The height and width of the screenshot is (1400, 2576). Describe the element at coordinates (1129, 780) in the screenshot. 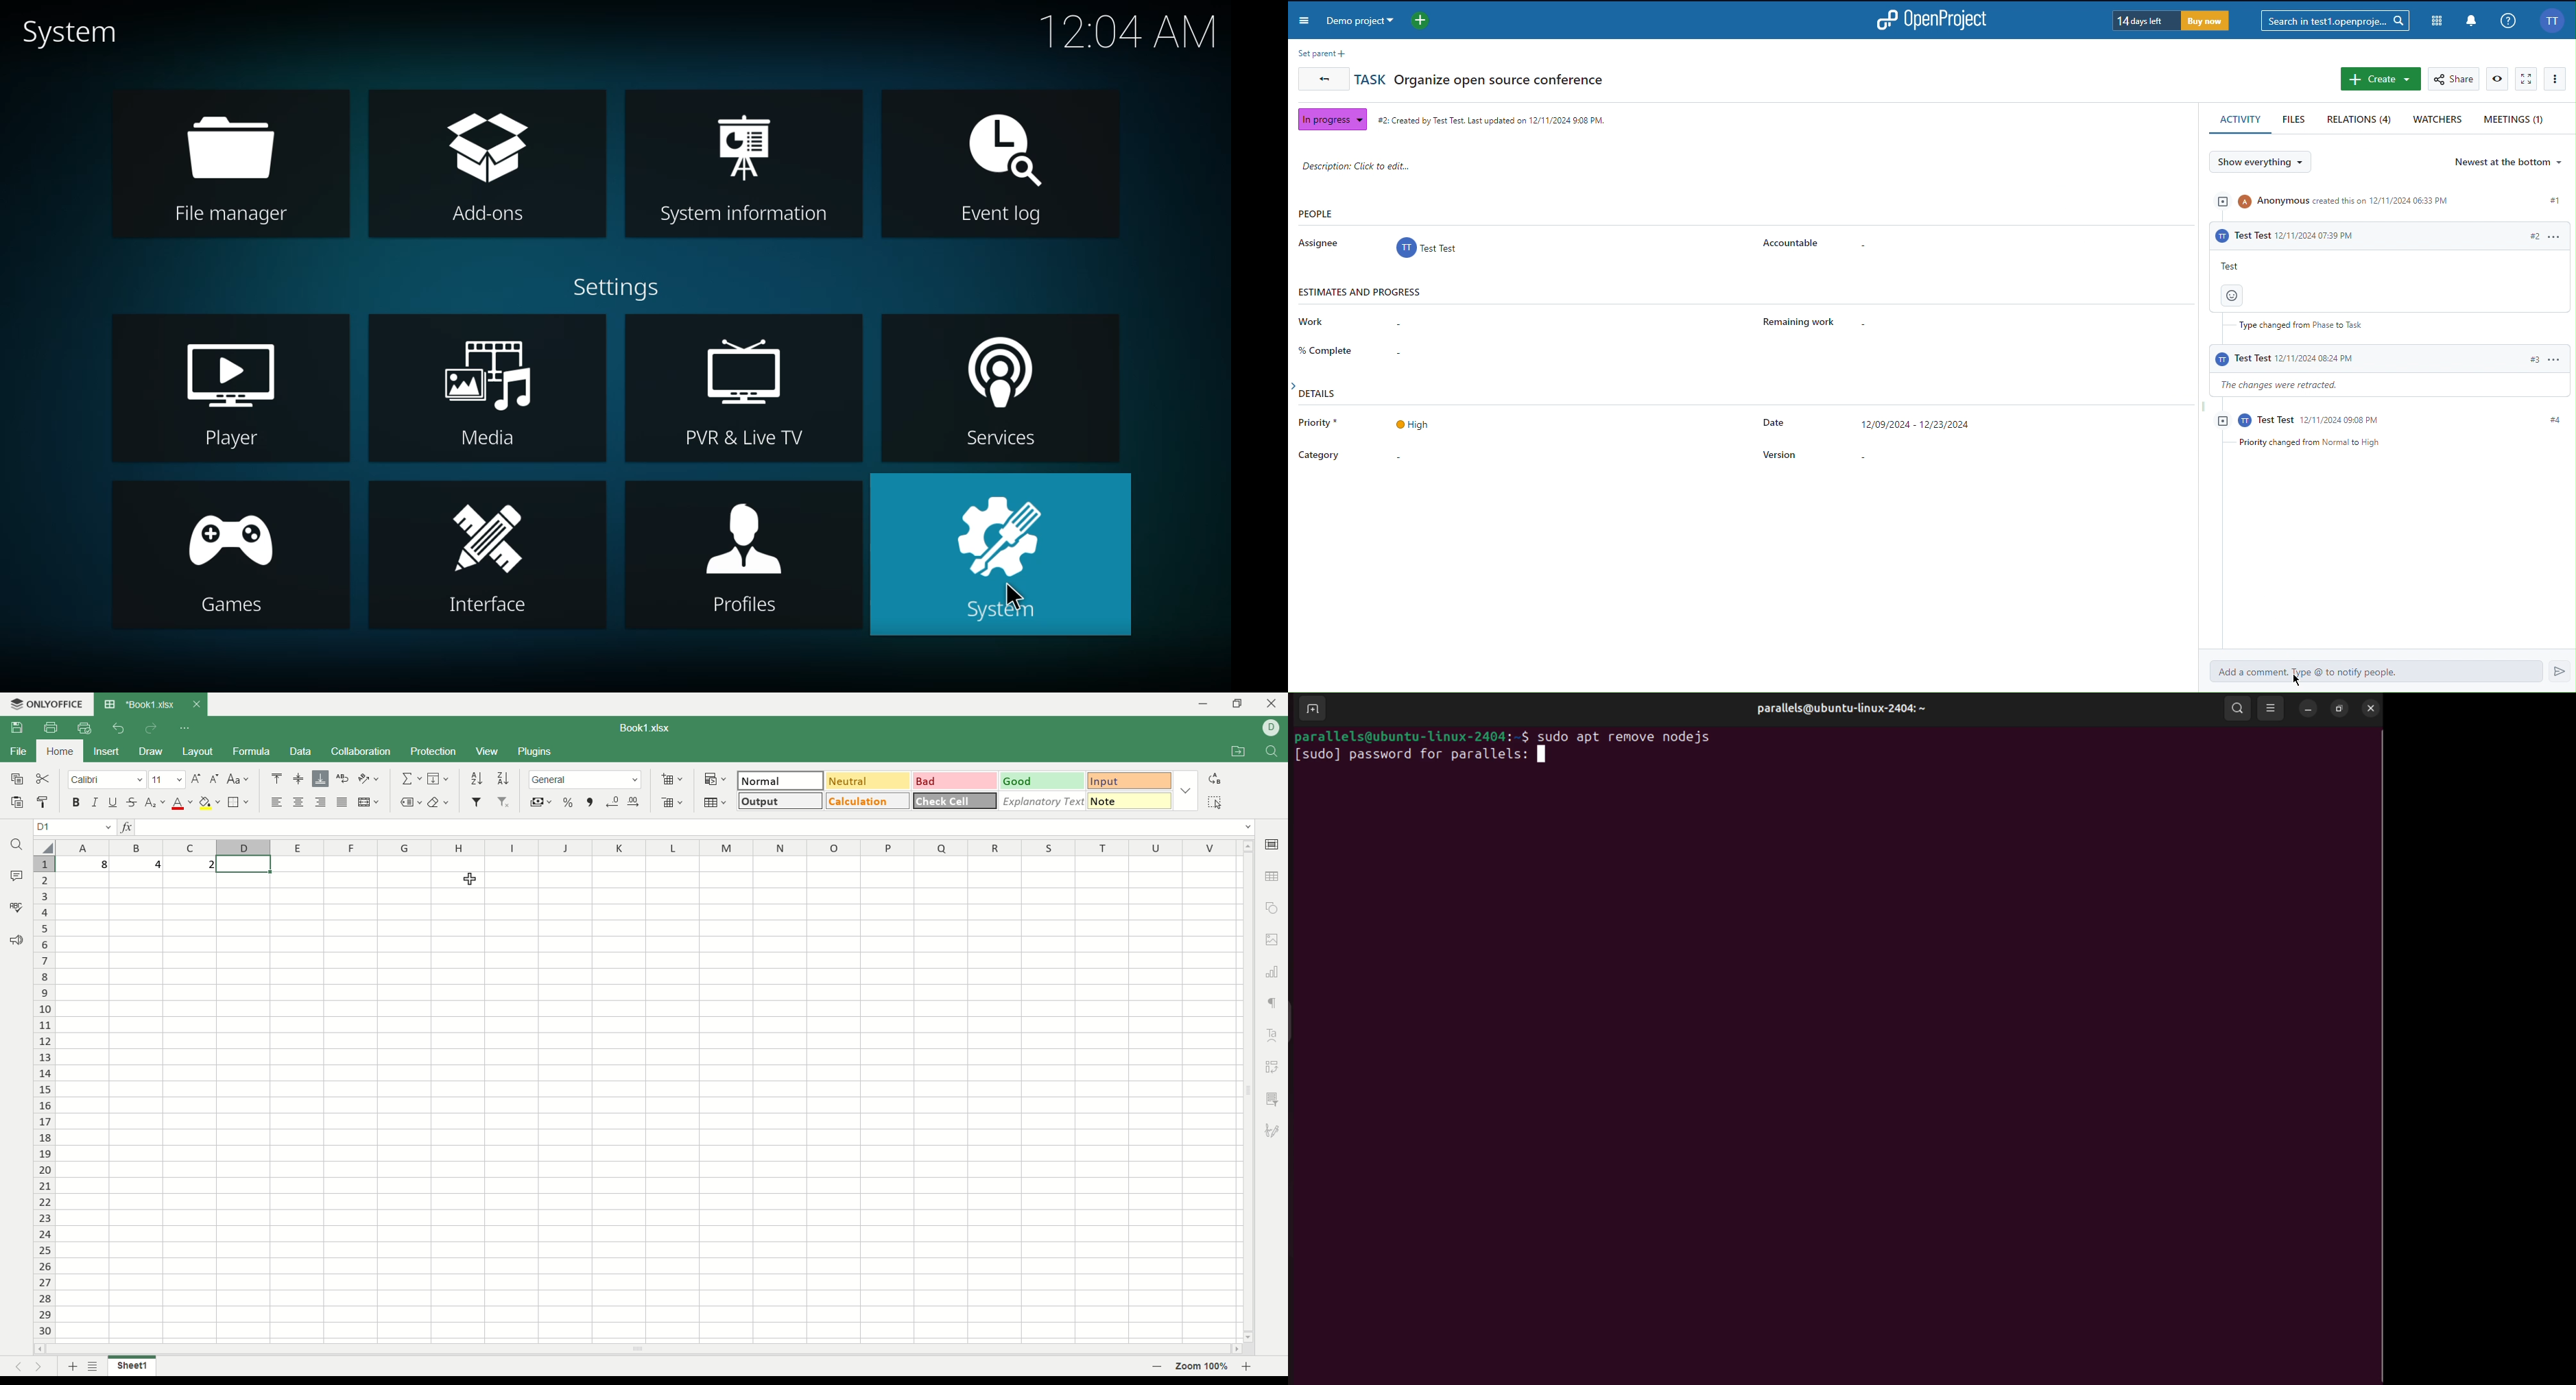

I see `input` at that location.